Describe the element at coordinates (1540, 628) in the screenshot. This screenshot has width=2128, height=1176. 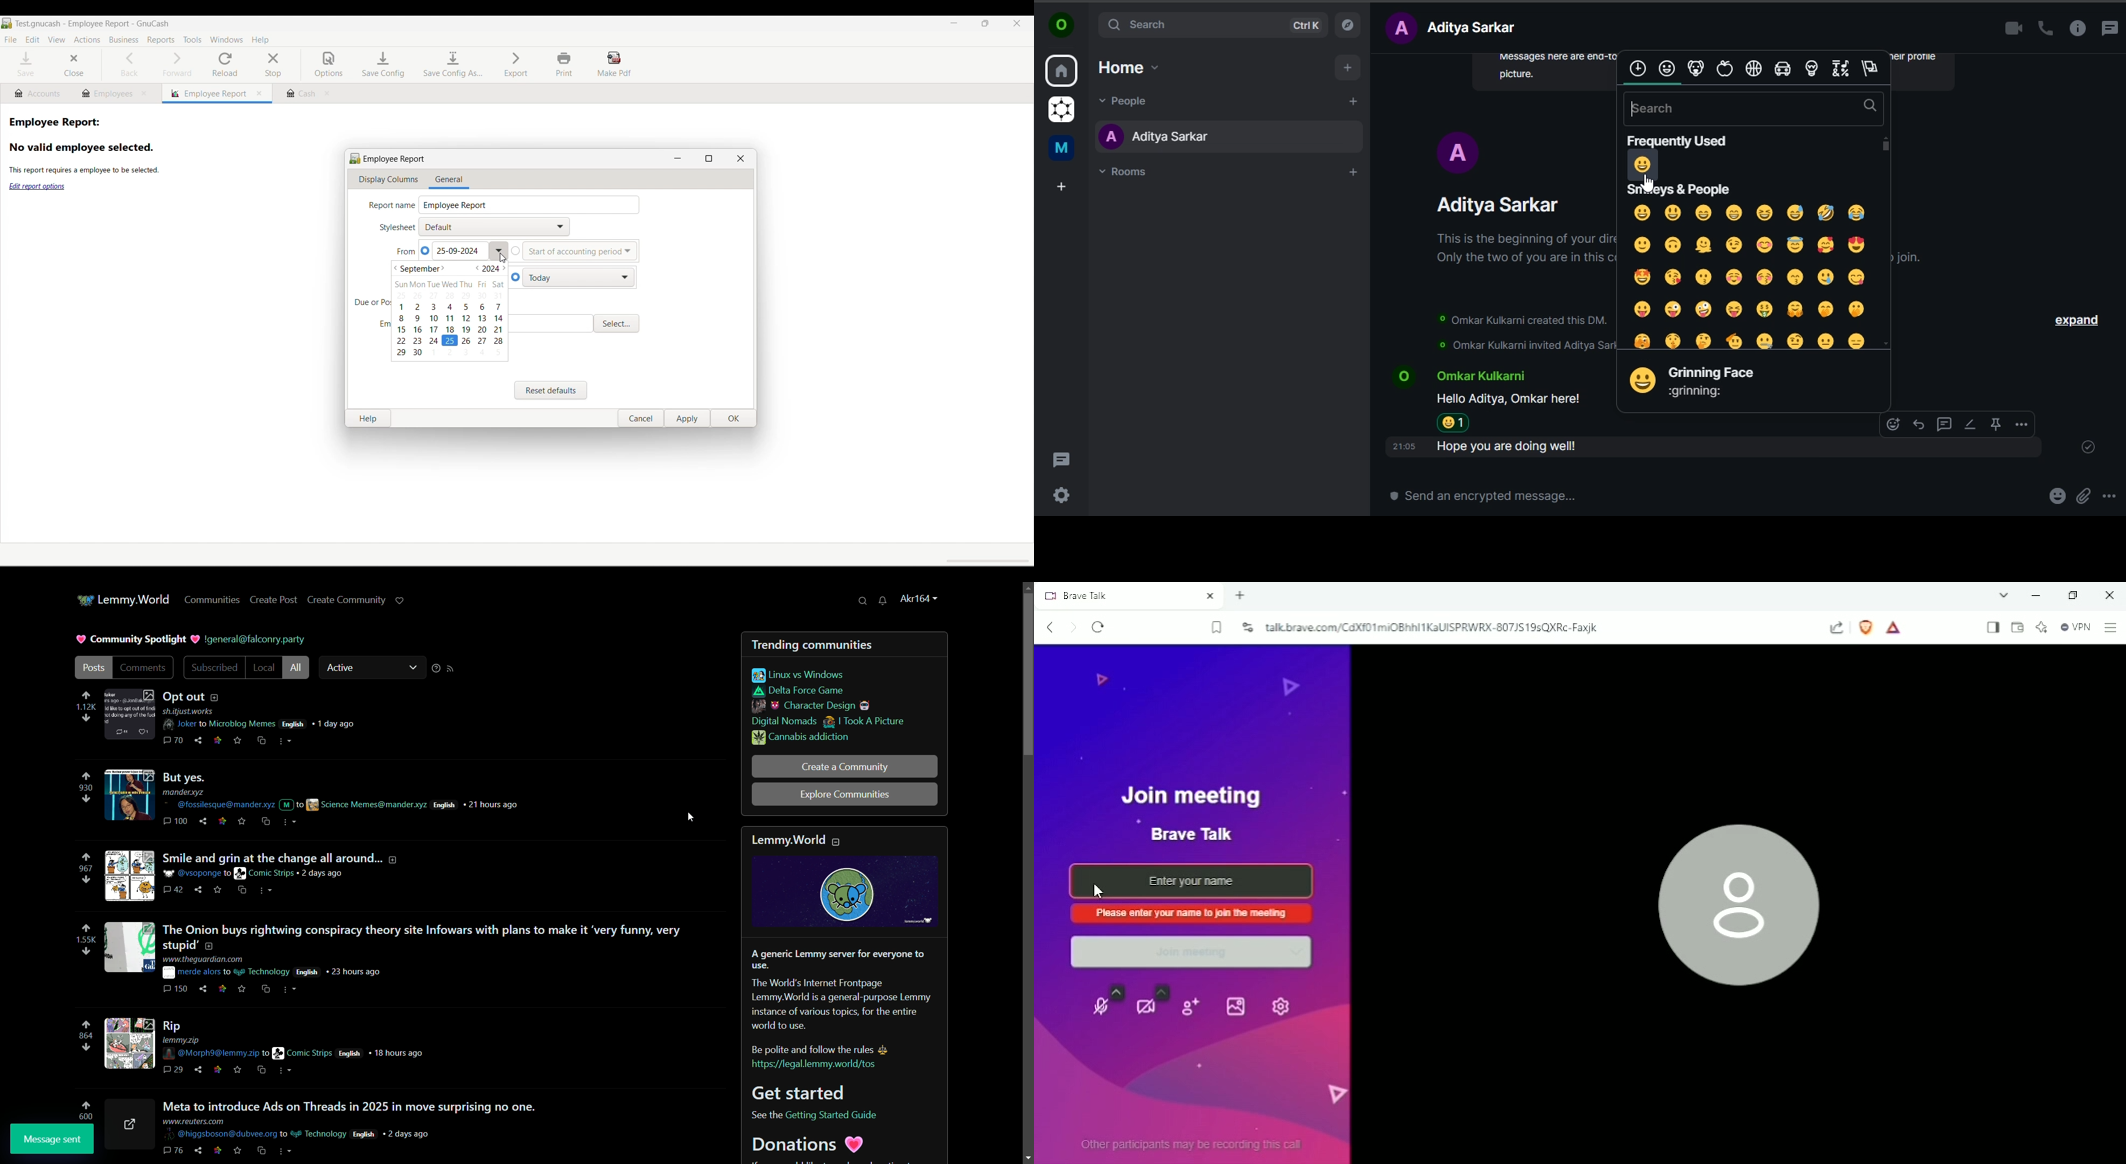
I see `talk.brave.com/CdXf01miOBhhl1kaUISPRWRX-807JS19sQXRc-Faxjk` at that location.